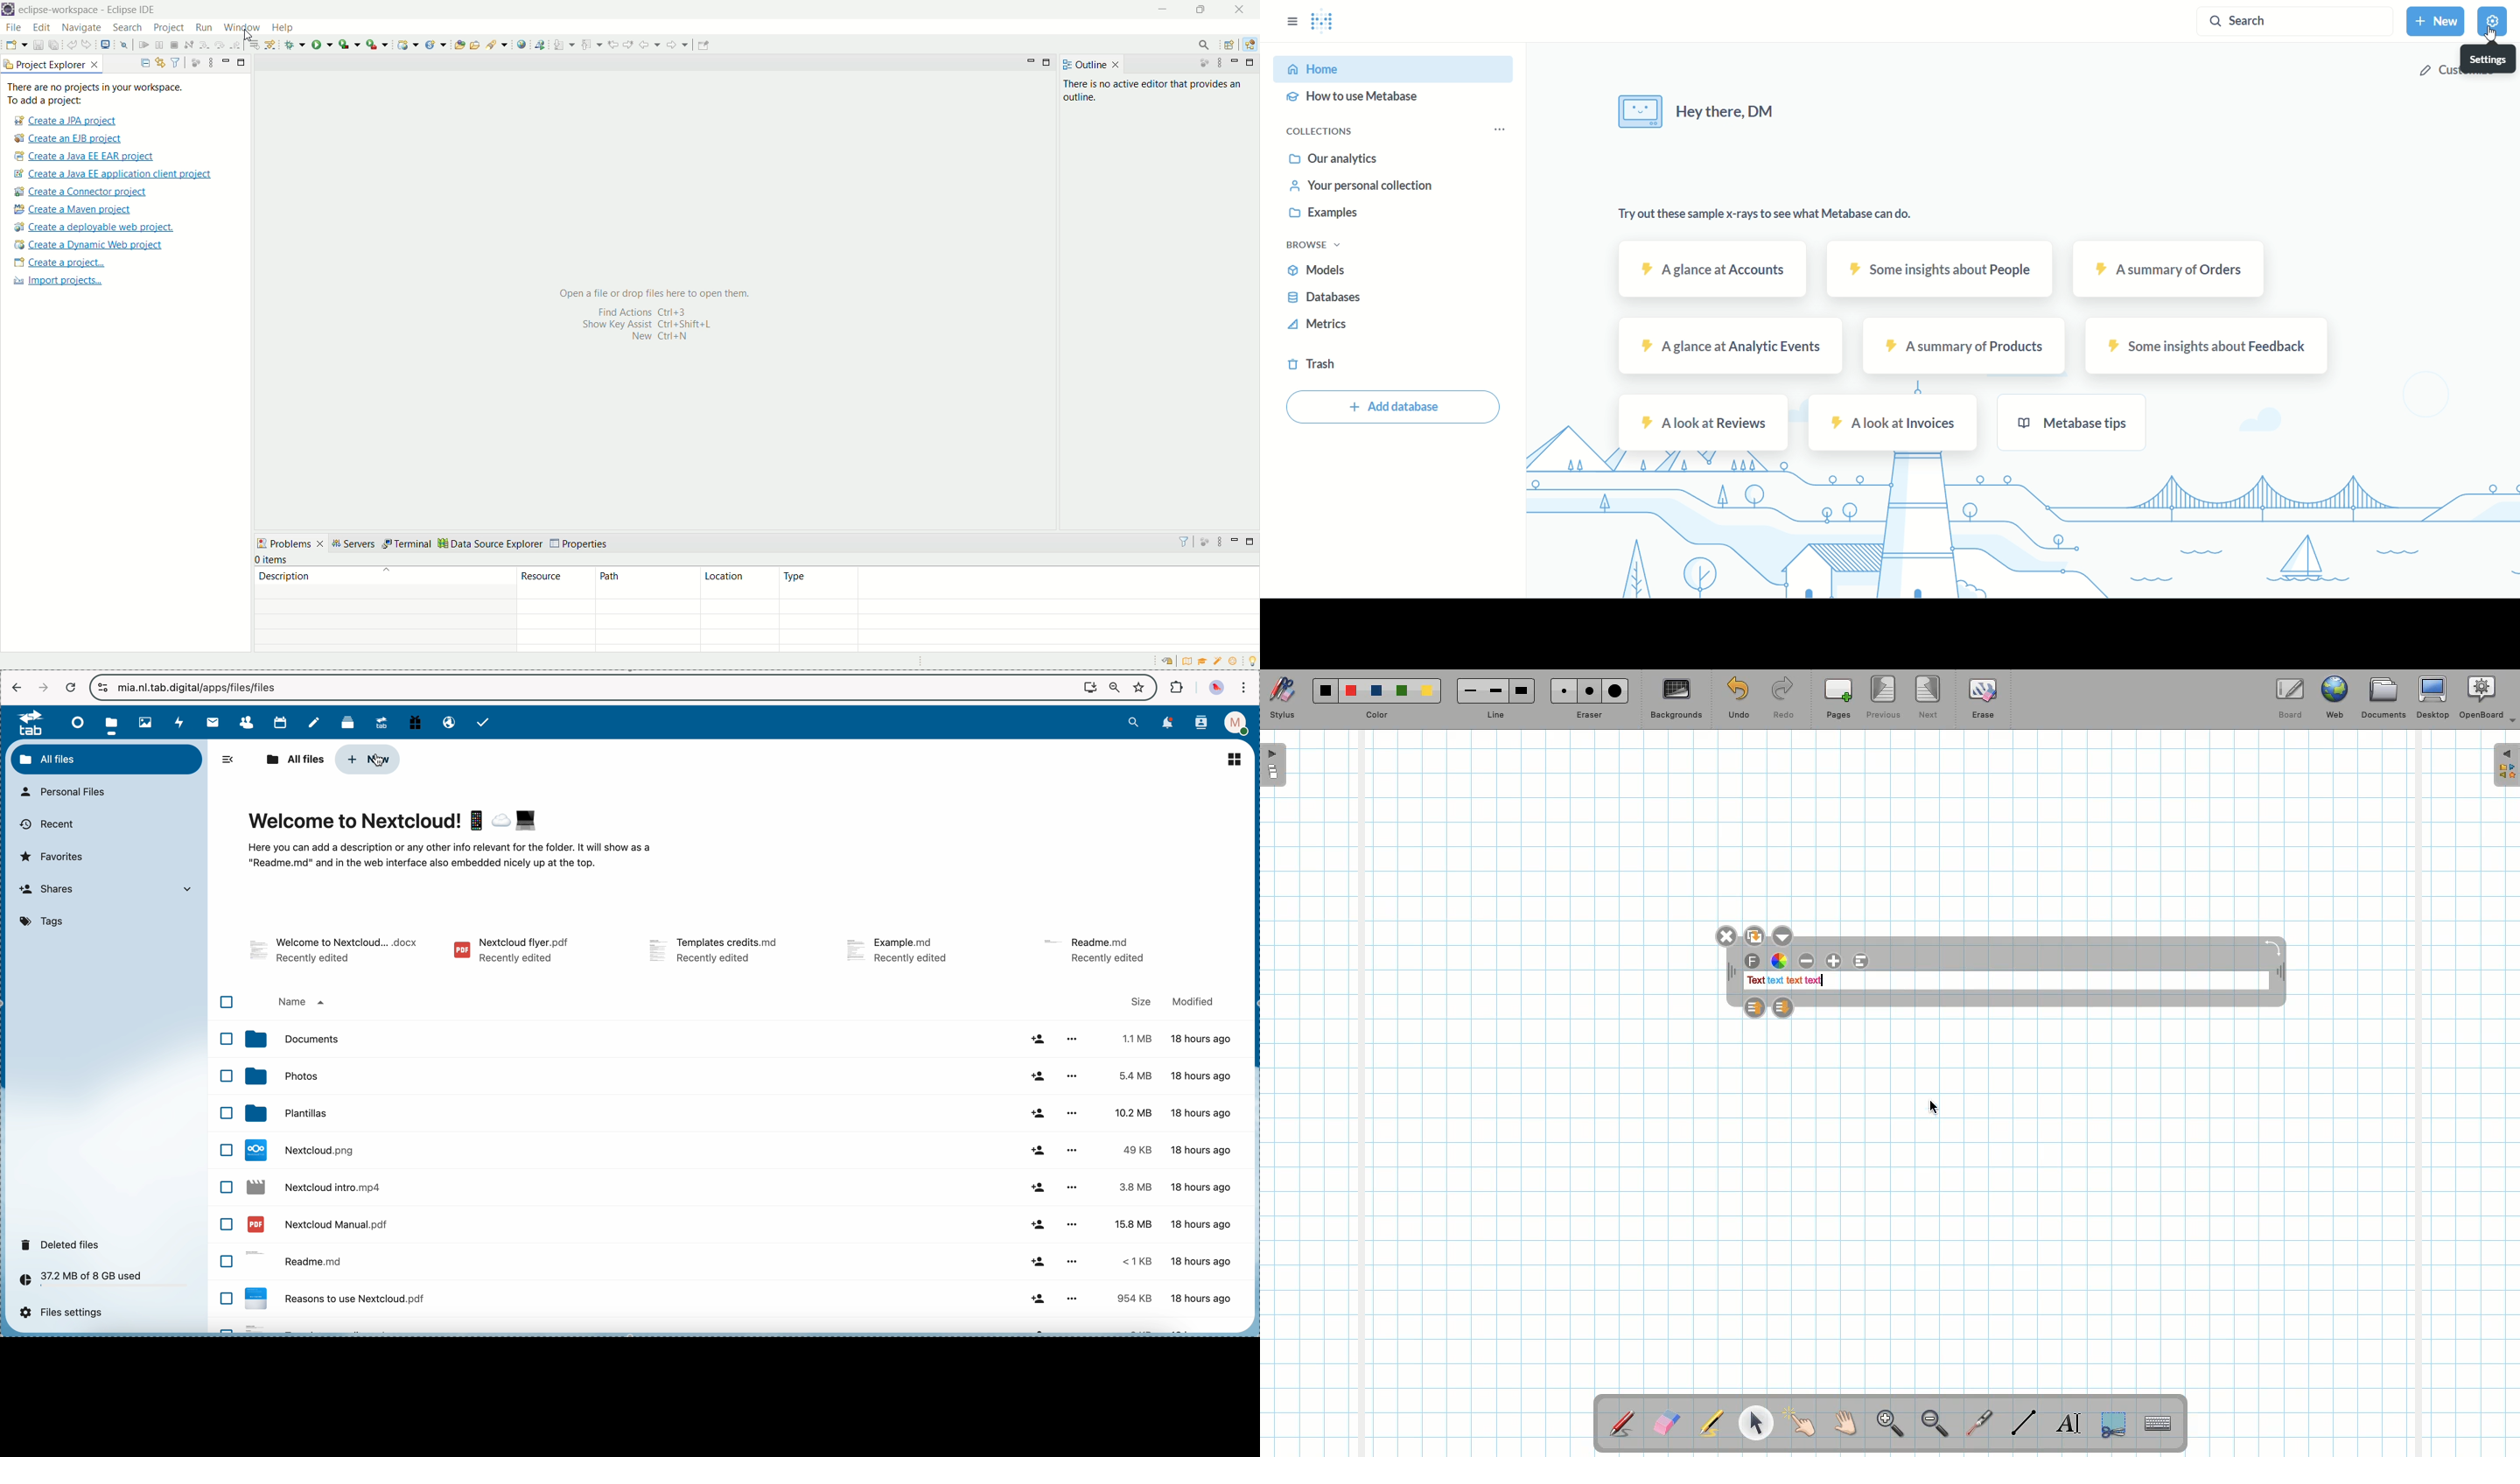  What do you see at coordinates (1312, 365) in the screenshot?
I see `trash` at bounding box center [1312, 365].